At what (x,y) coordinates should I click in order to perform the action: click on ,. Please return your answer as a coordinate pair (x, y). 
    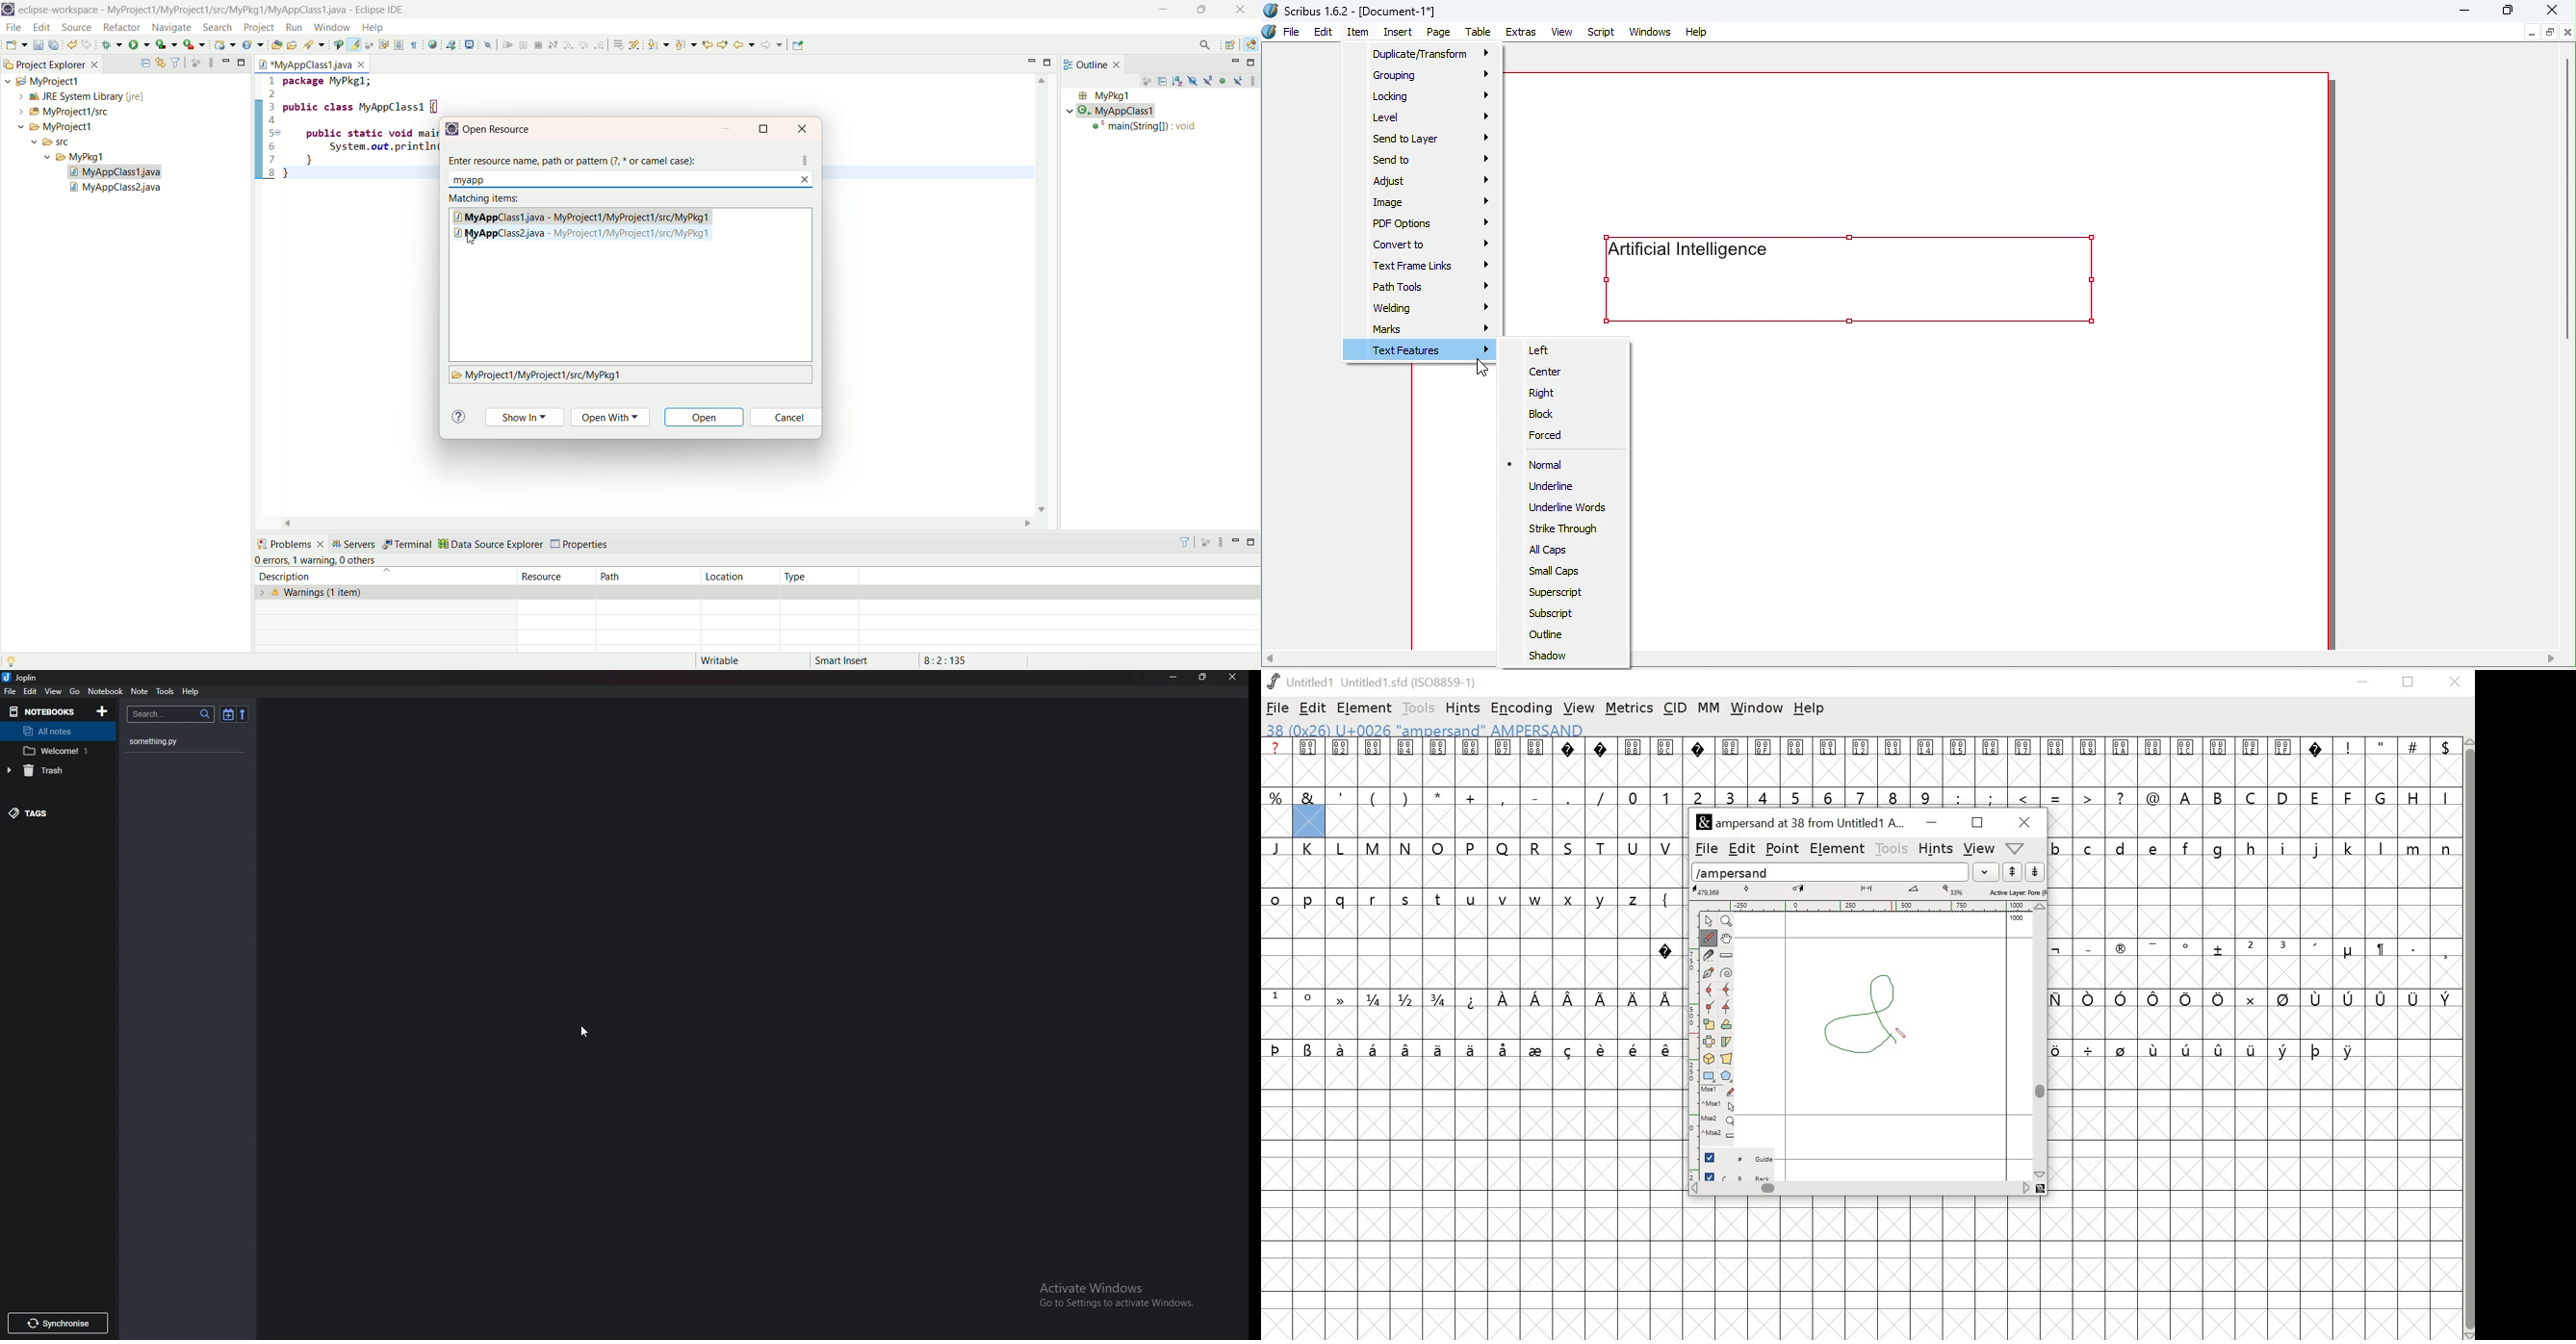
    Looking at the image, I should click on (1503, 798).